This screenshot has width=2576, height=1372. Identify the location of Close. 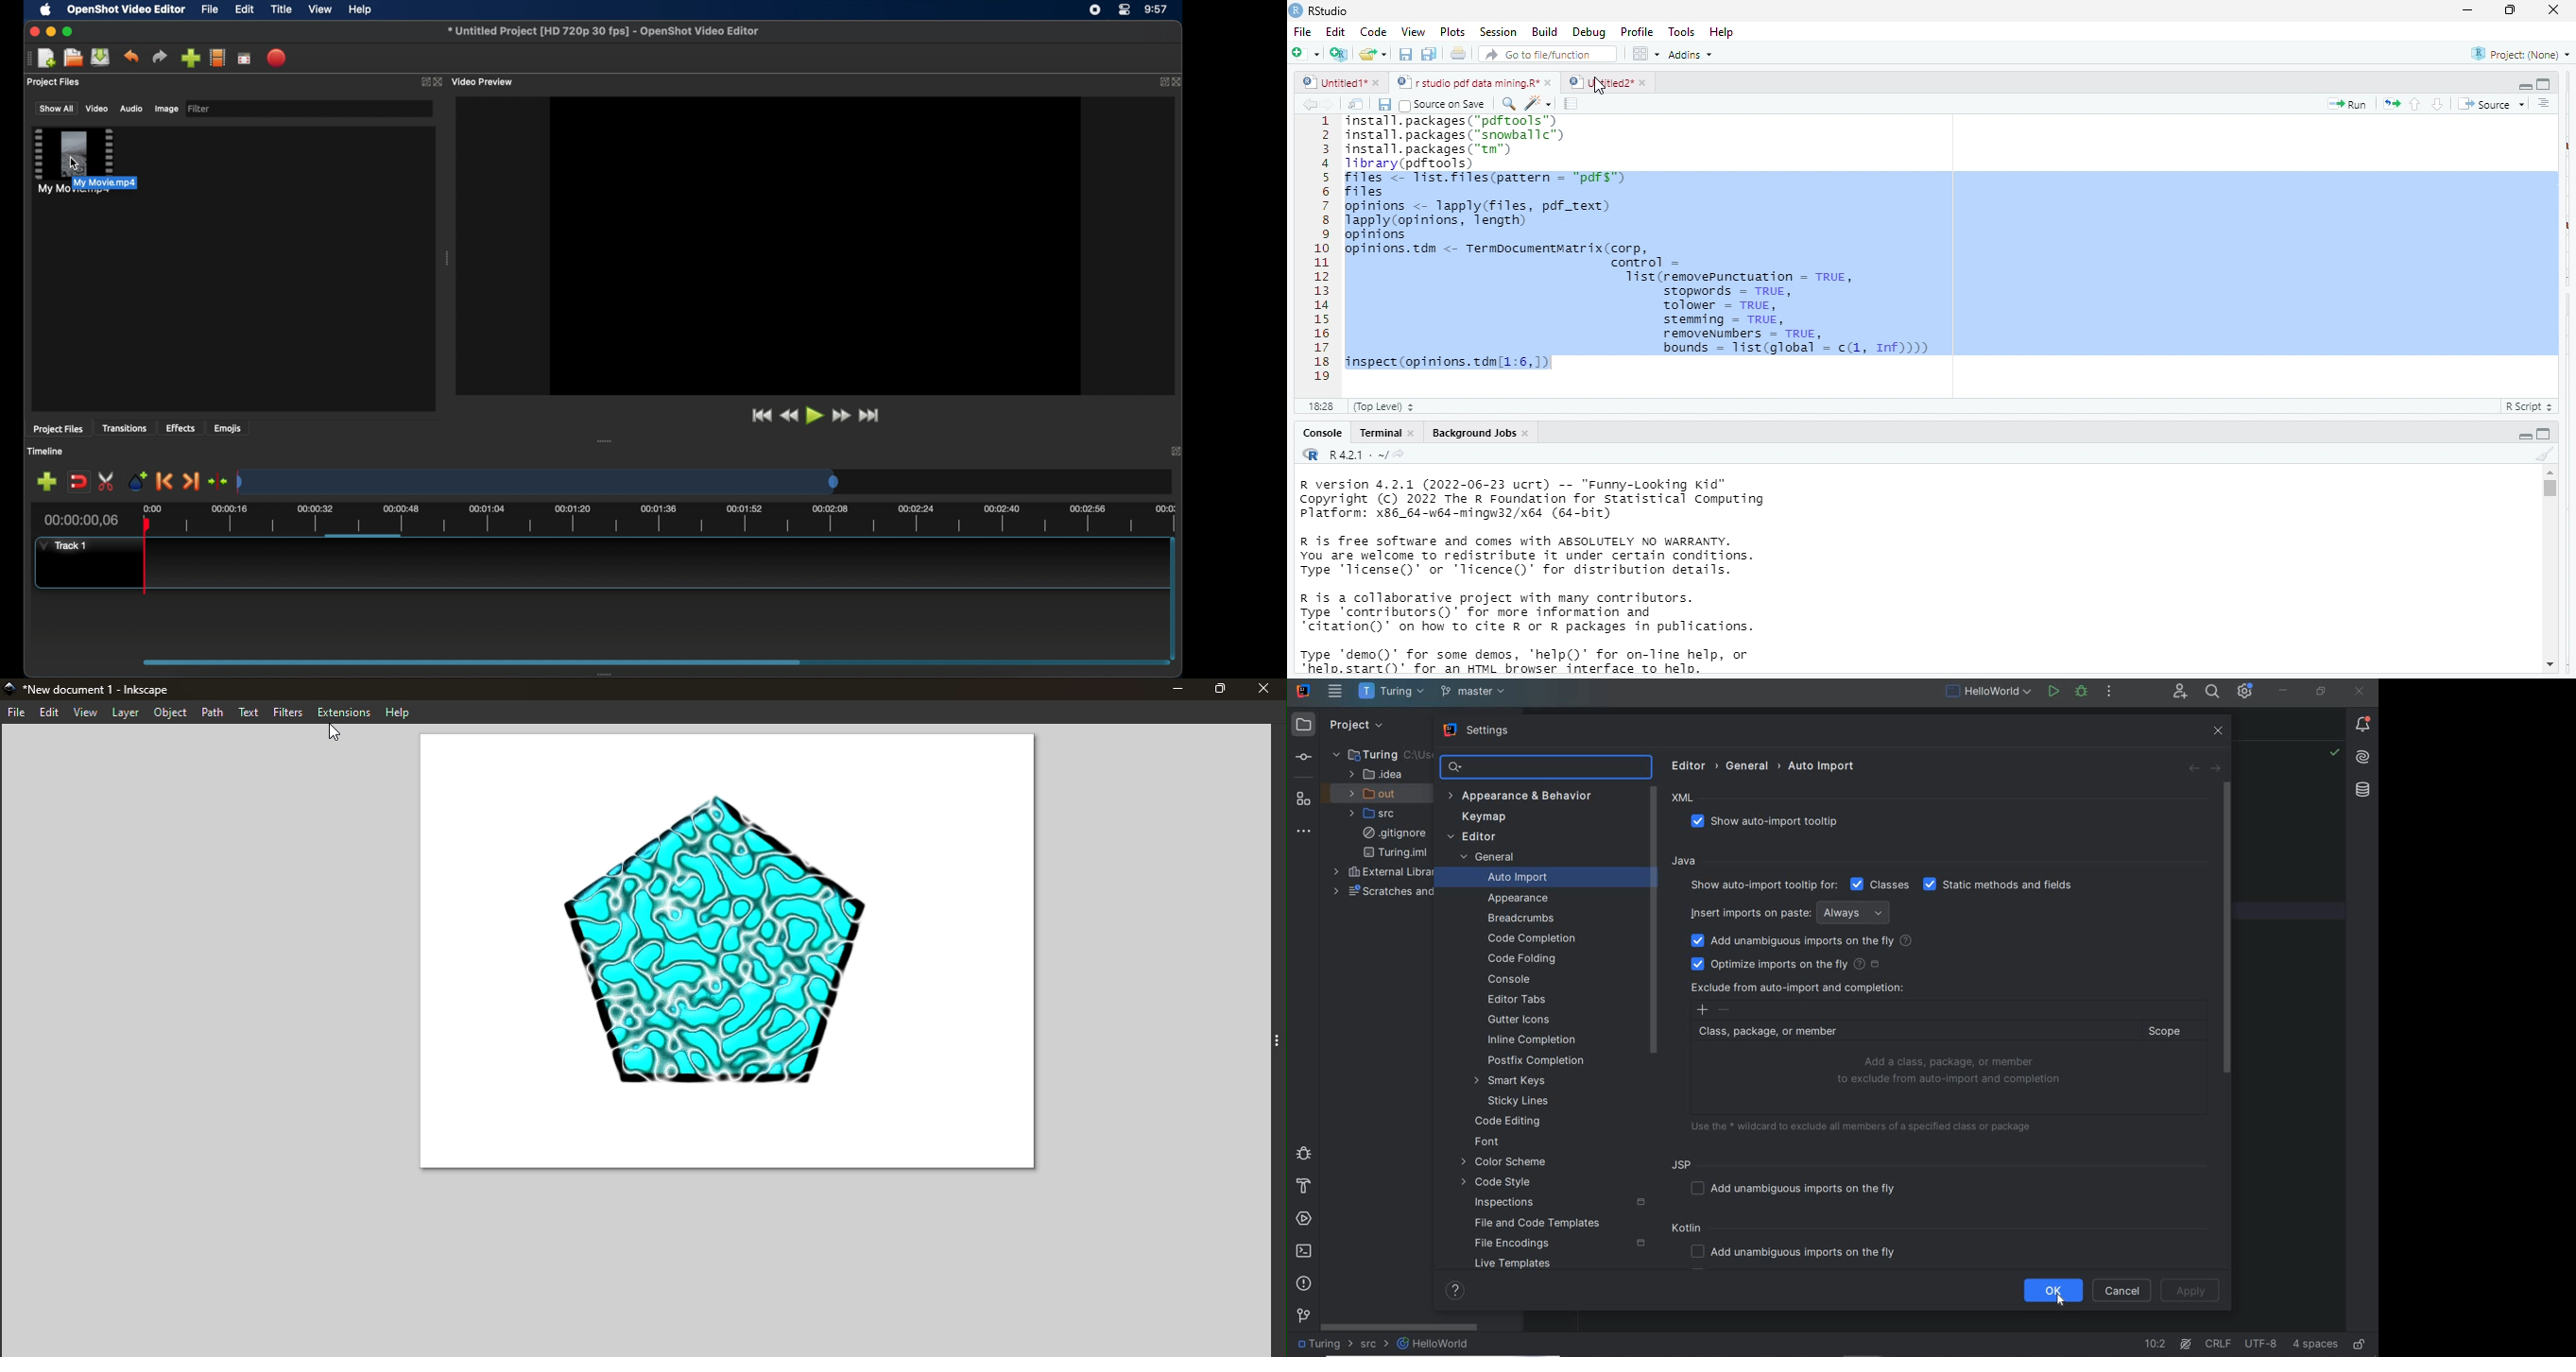
(1262, 691).